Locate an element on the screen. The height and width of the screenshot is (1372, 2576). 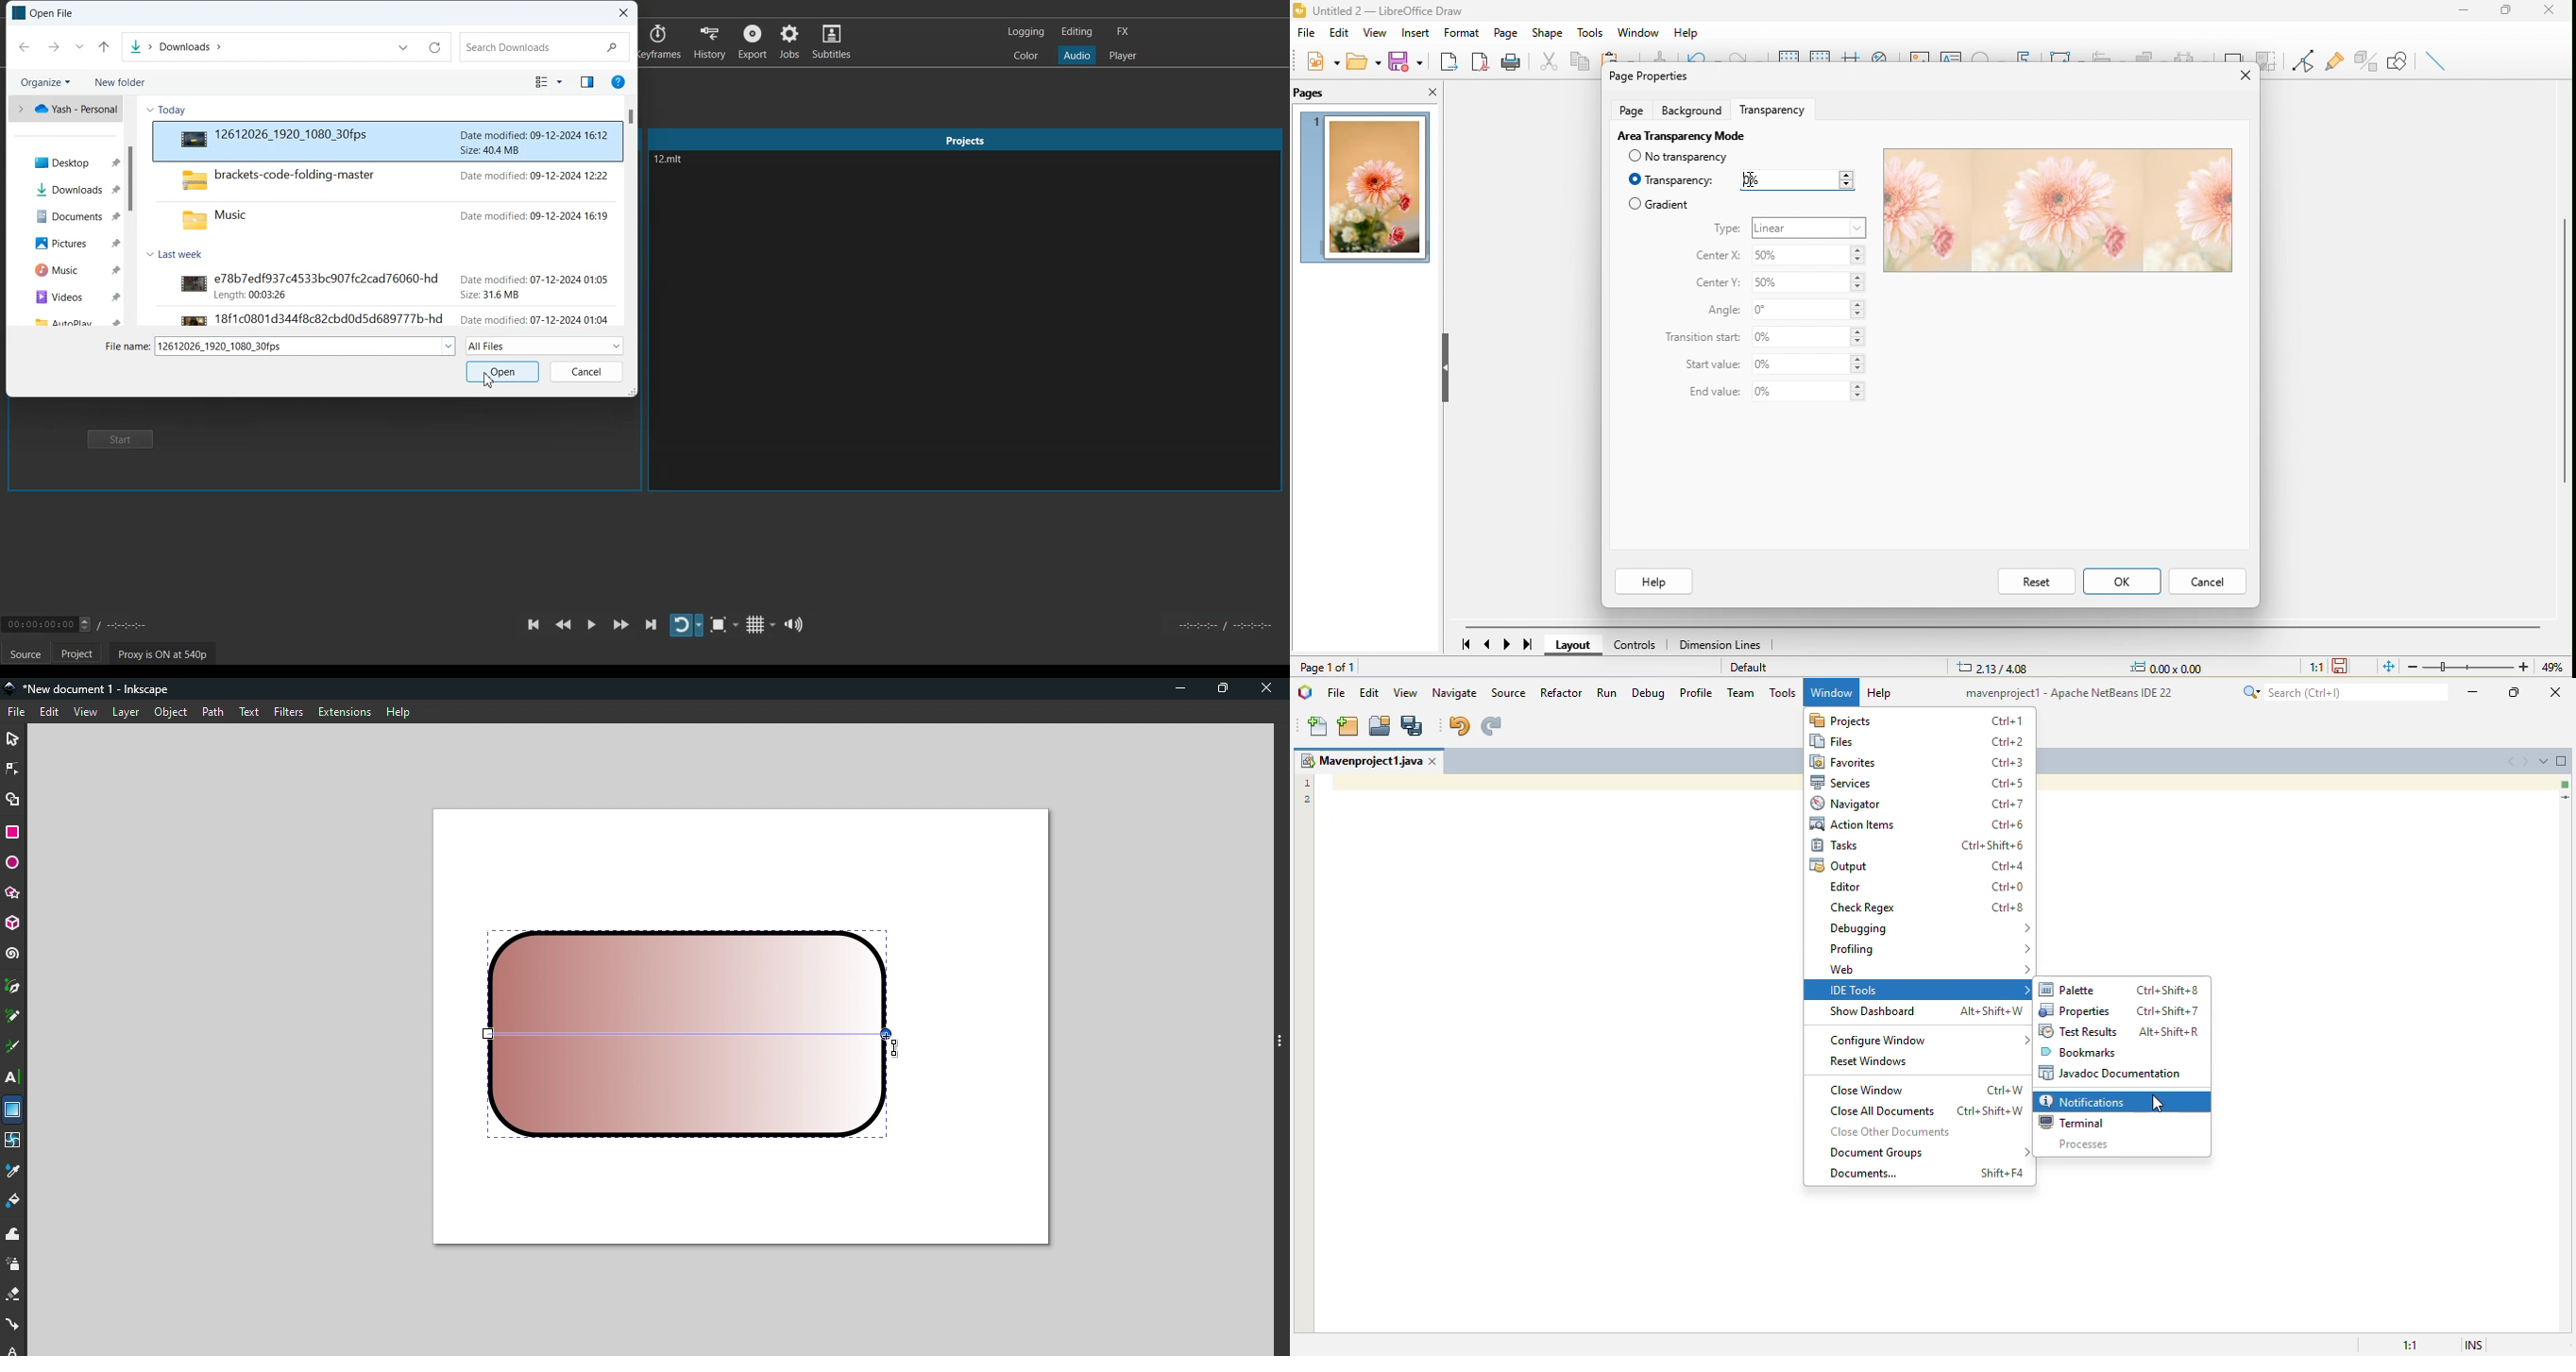
All Files is located at coordinates (545, 345).